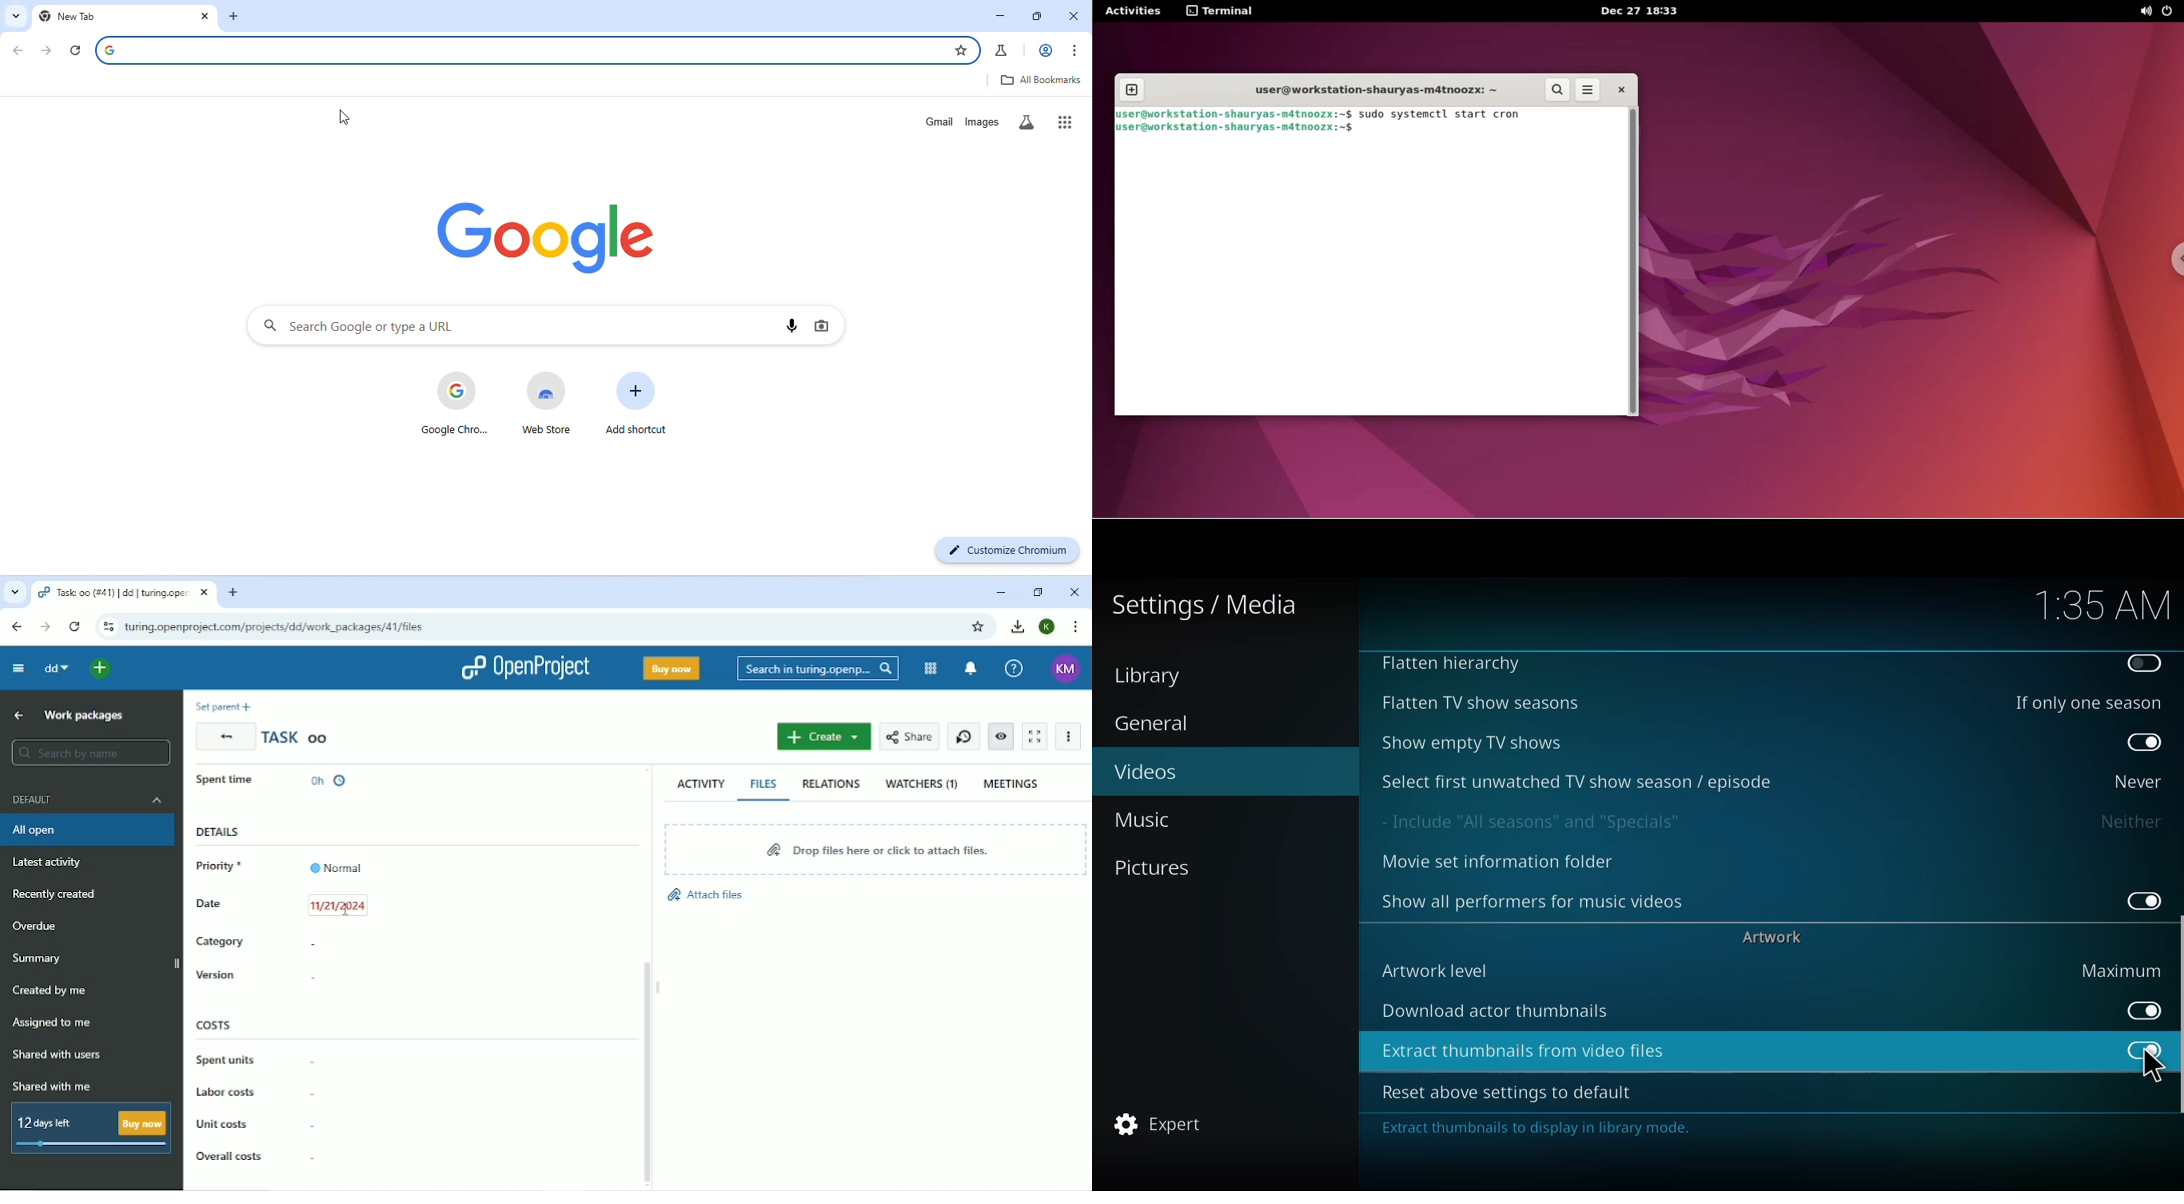  What do you see at coordinates (225, 1060) in the screenshot?
I see `Spent units` at bounding box center [225, 1060].